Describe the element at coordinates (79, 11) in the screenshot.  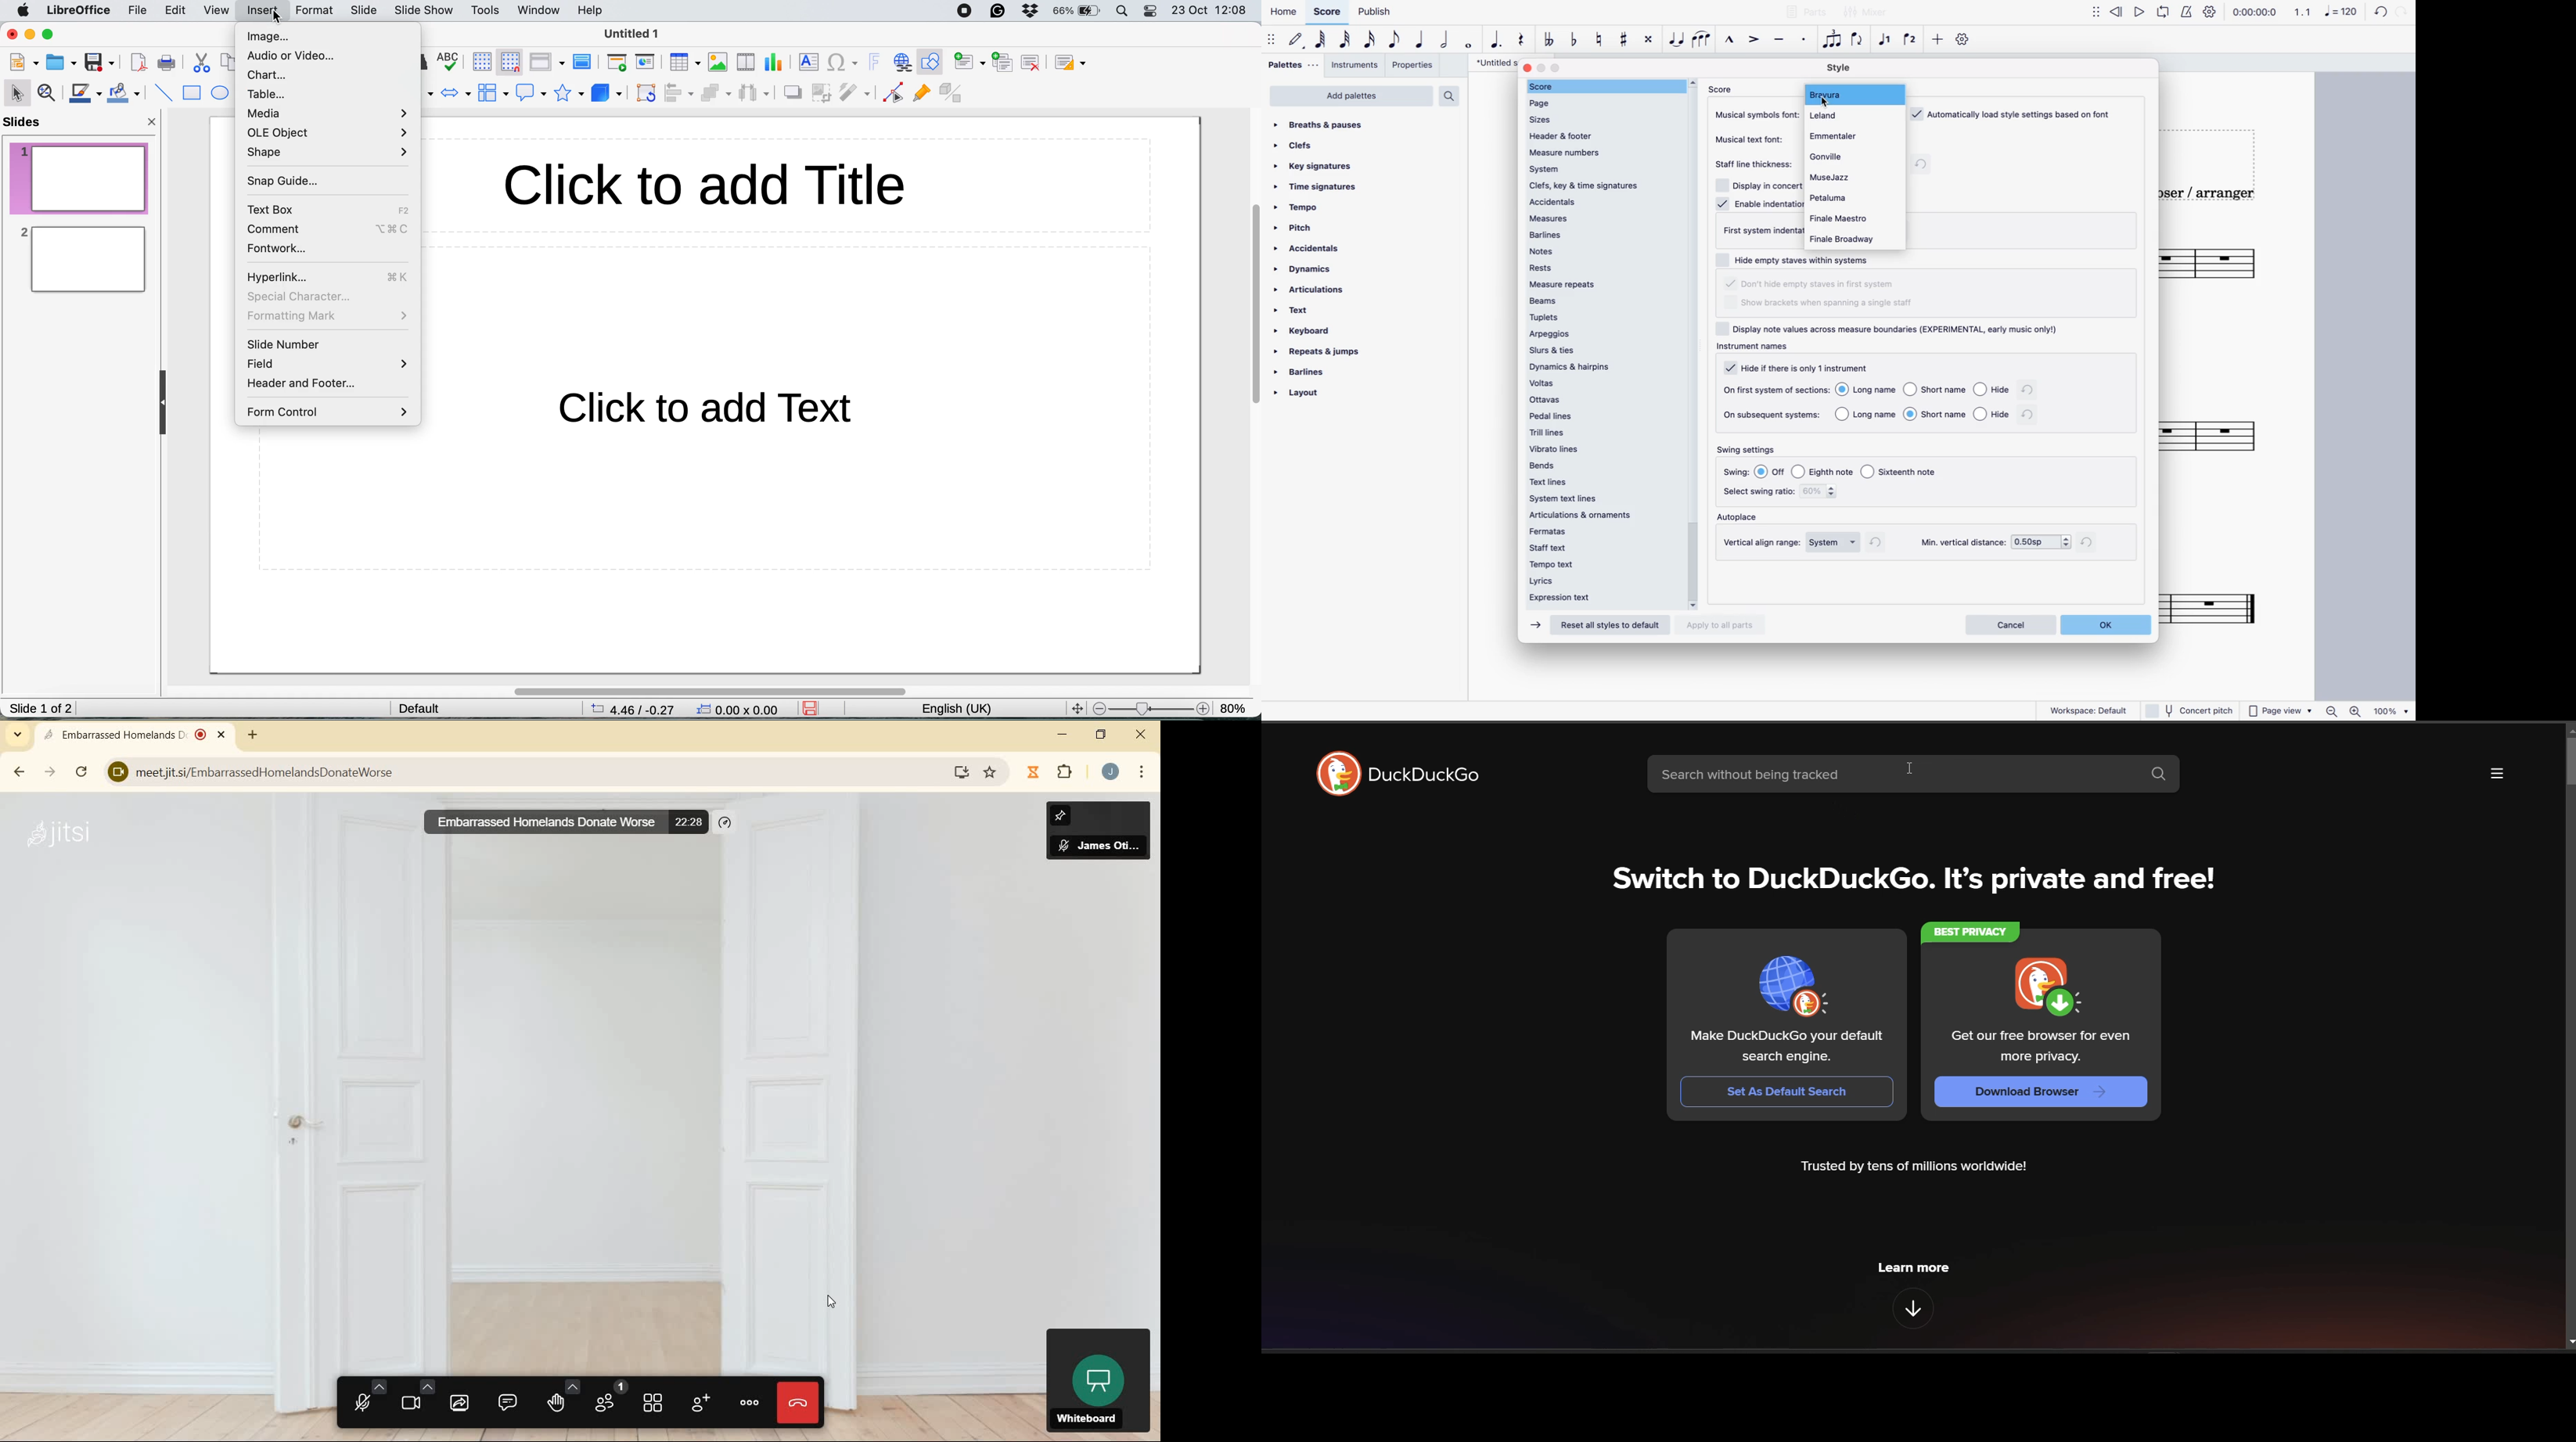
I see `libreoffice` at that location.